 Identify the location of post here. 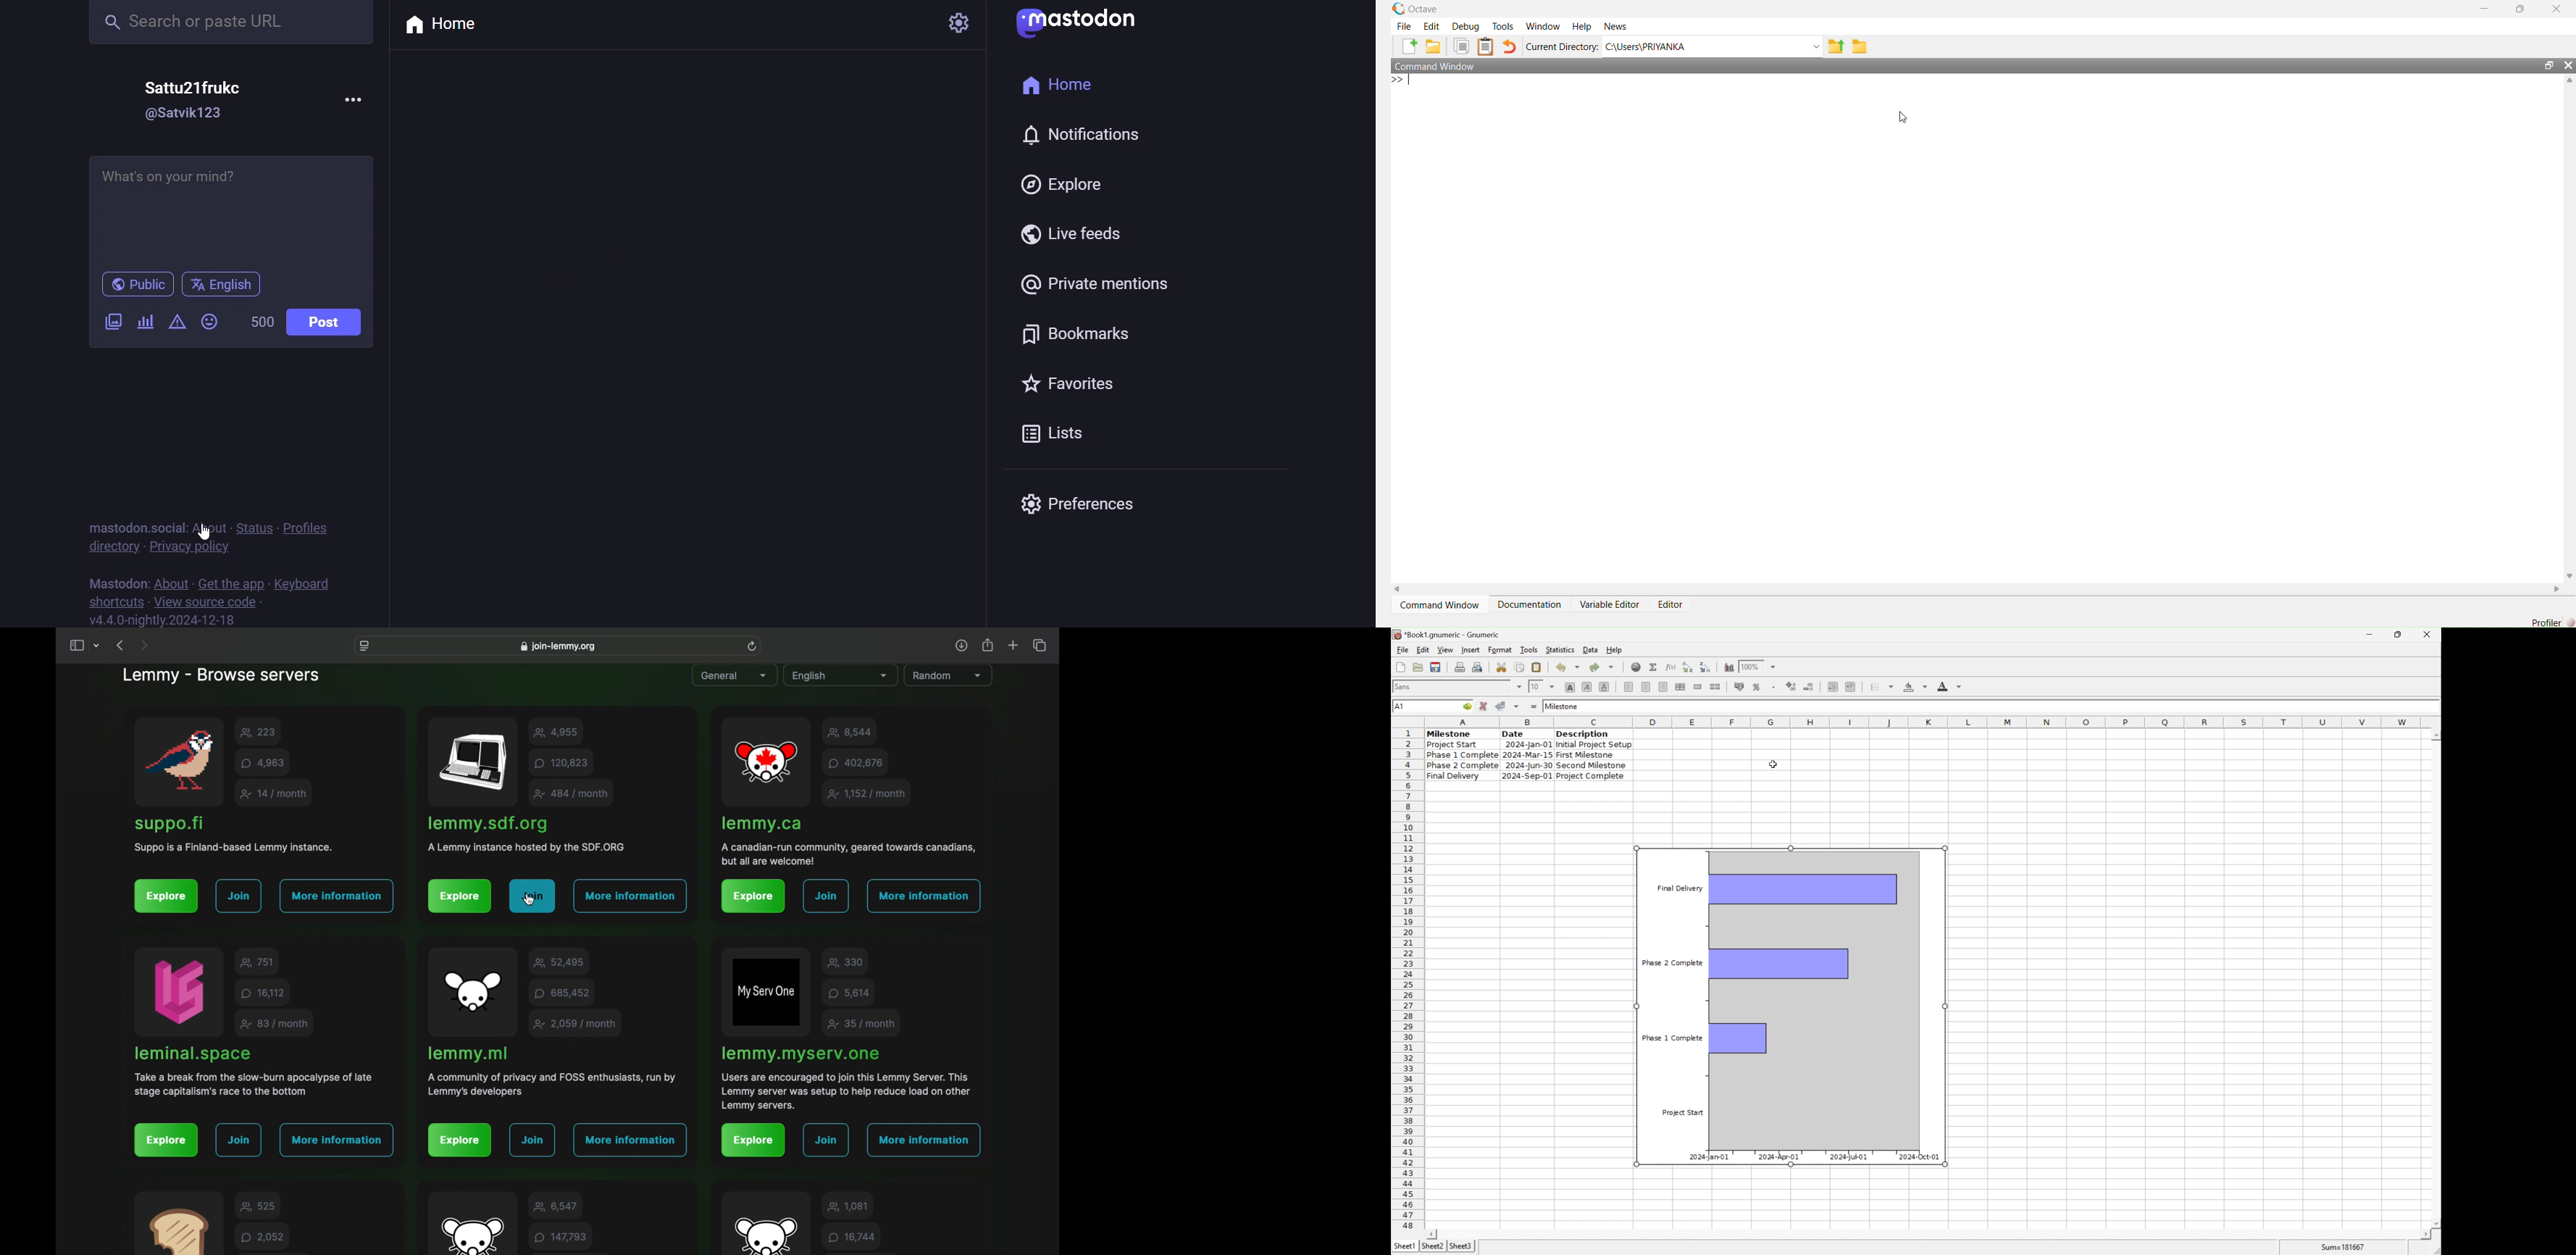
(230, 207).